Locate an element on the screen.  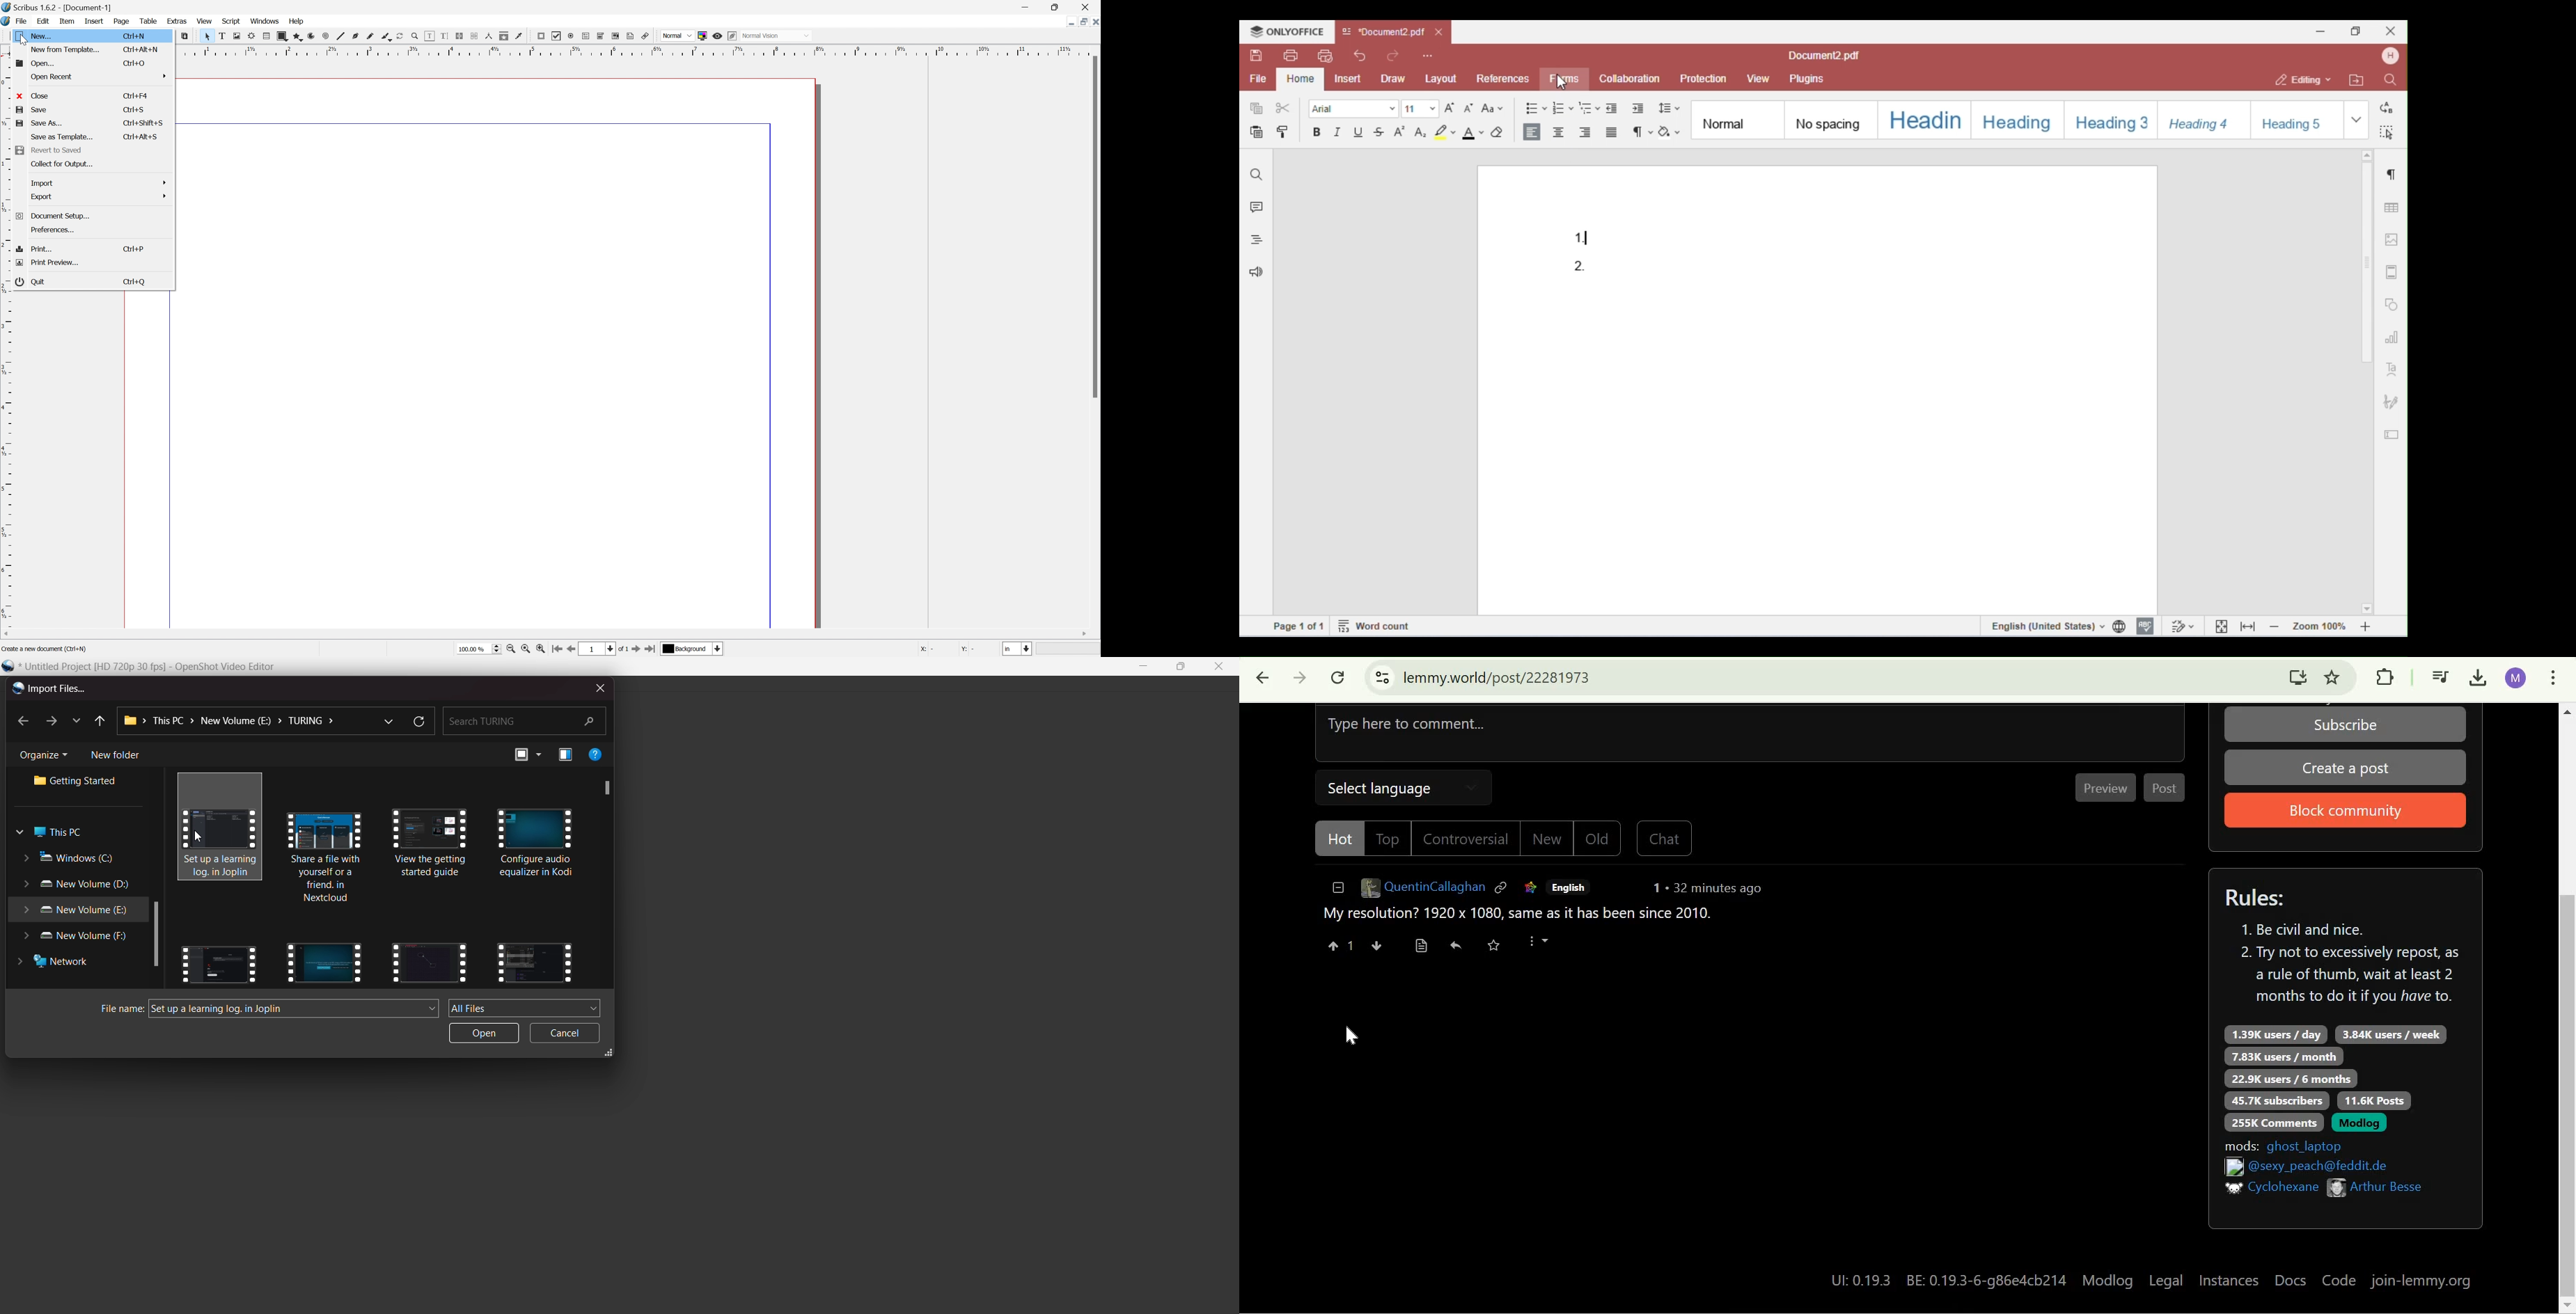
1 is located at coordinates (598, 649).